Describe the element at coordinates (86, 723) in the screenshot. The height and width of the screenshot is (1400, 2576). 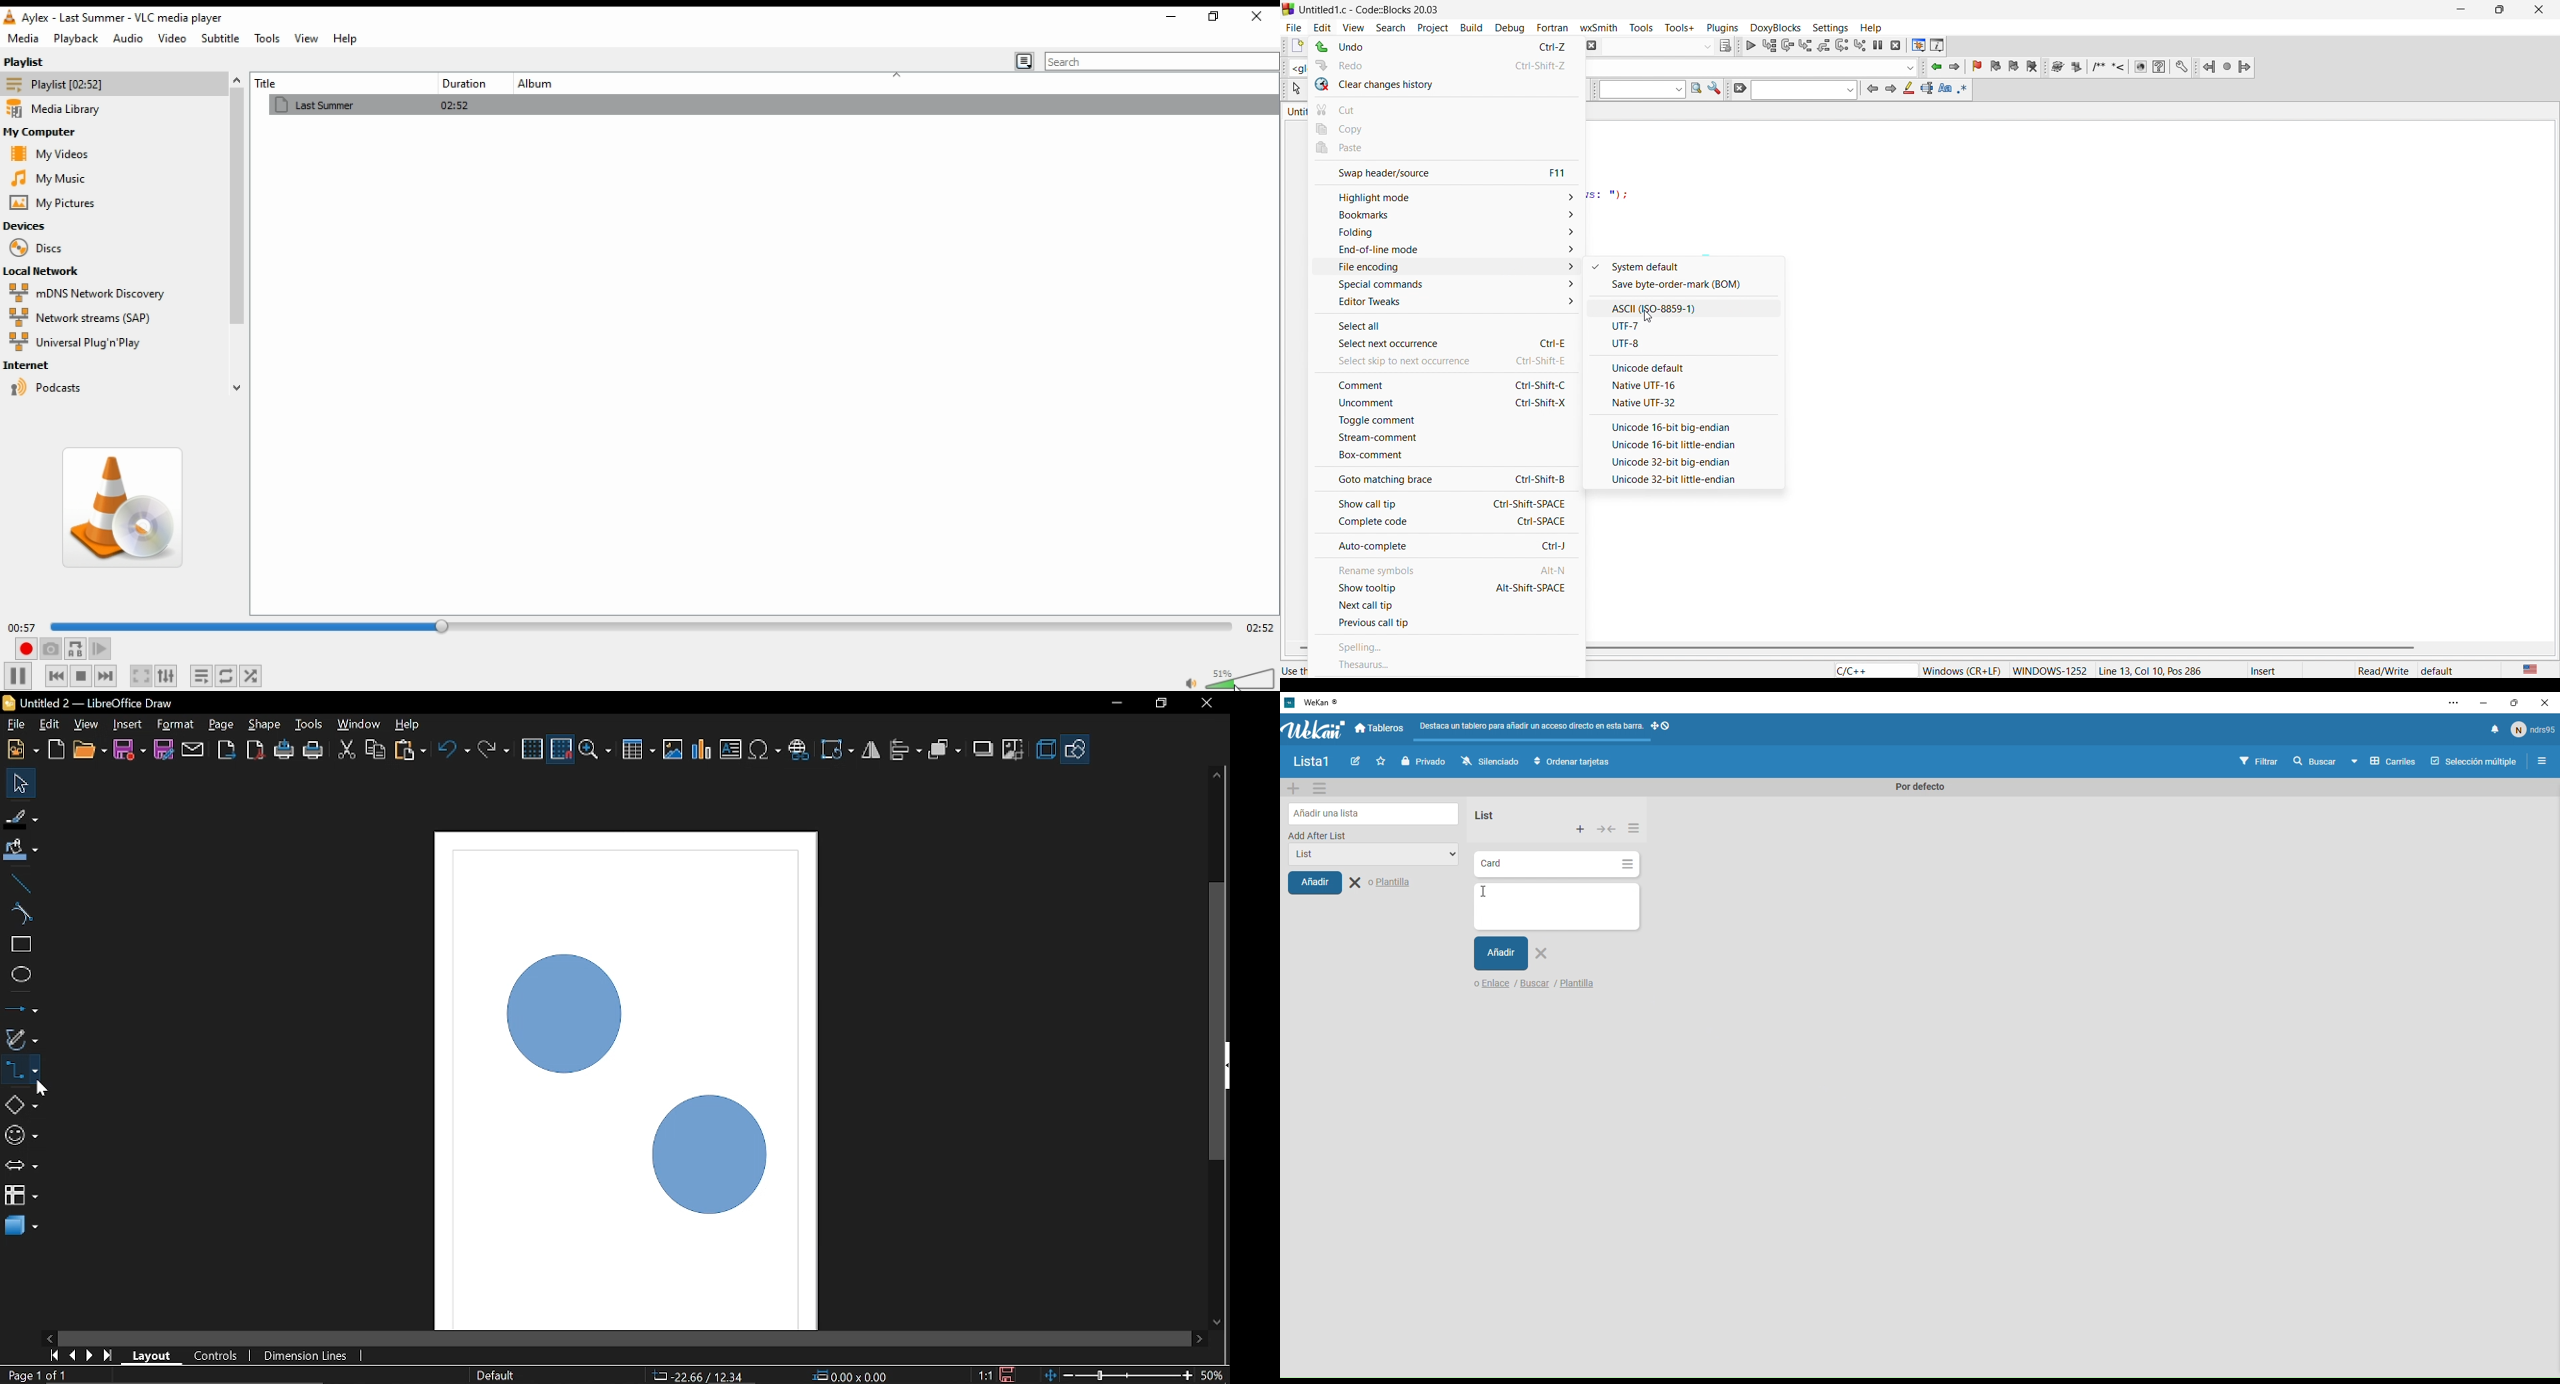
I see `View` at that location.